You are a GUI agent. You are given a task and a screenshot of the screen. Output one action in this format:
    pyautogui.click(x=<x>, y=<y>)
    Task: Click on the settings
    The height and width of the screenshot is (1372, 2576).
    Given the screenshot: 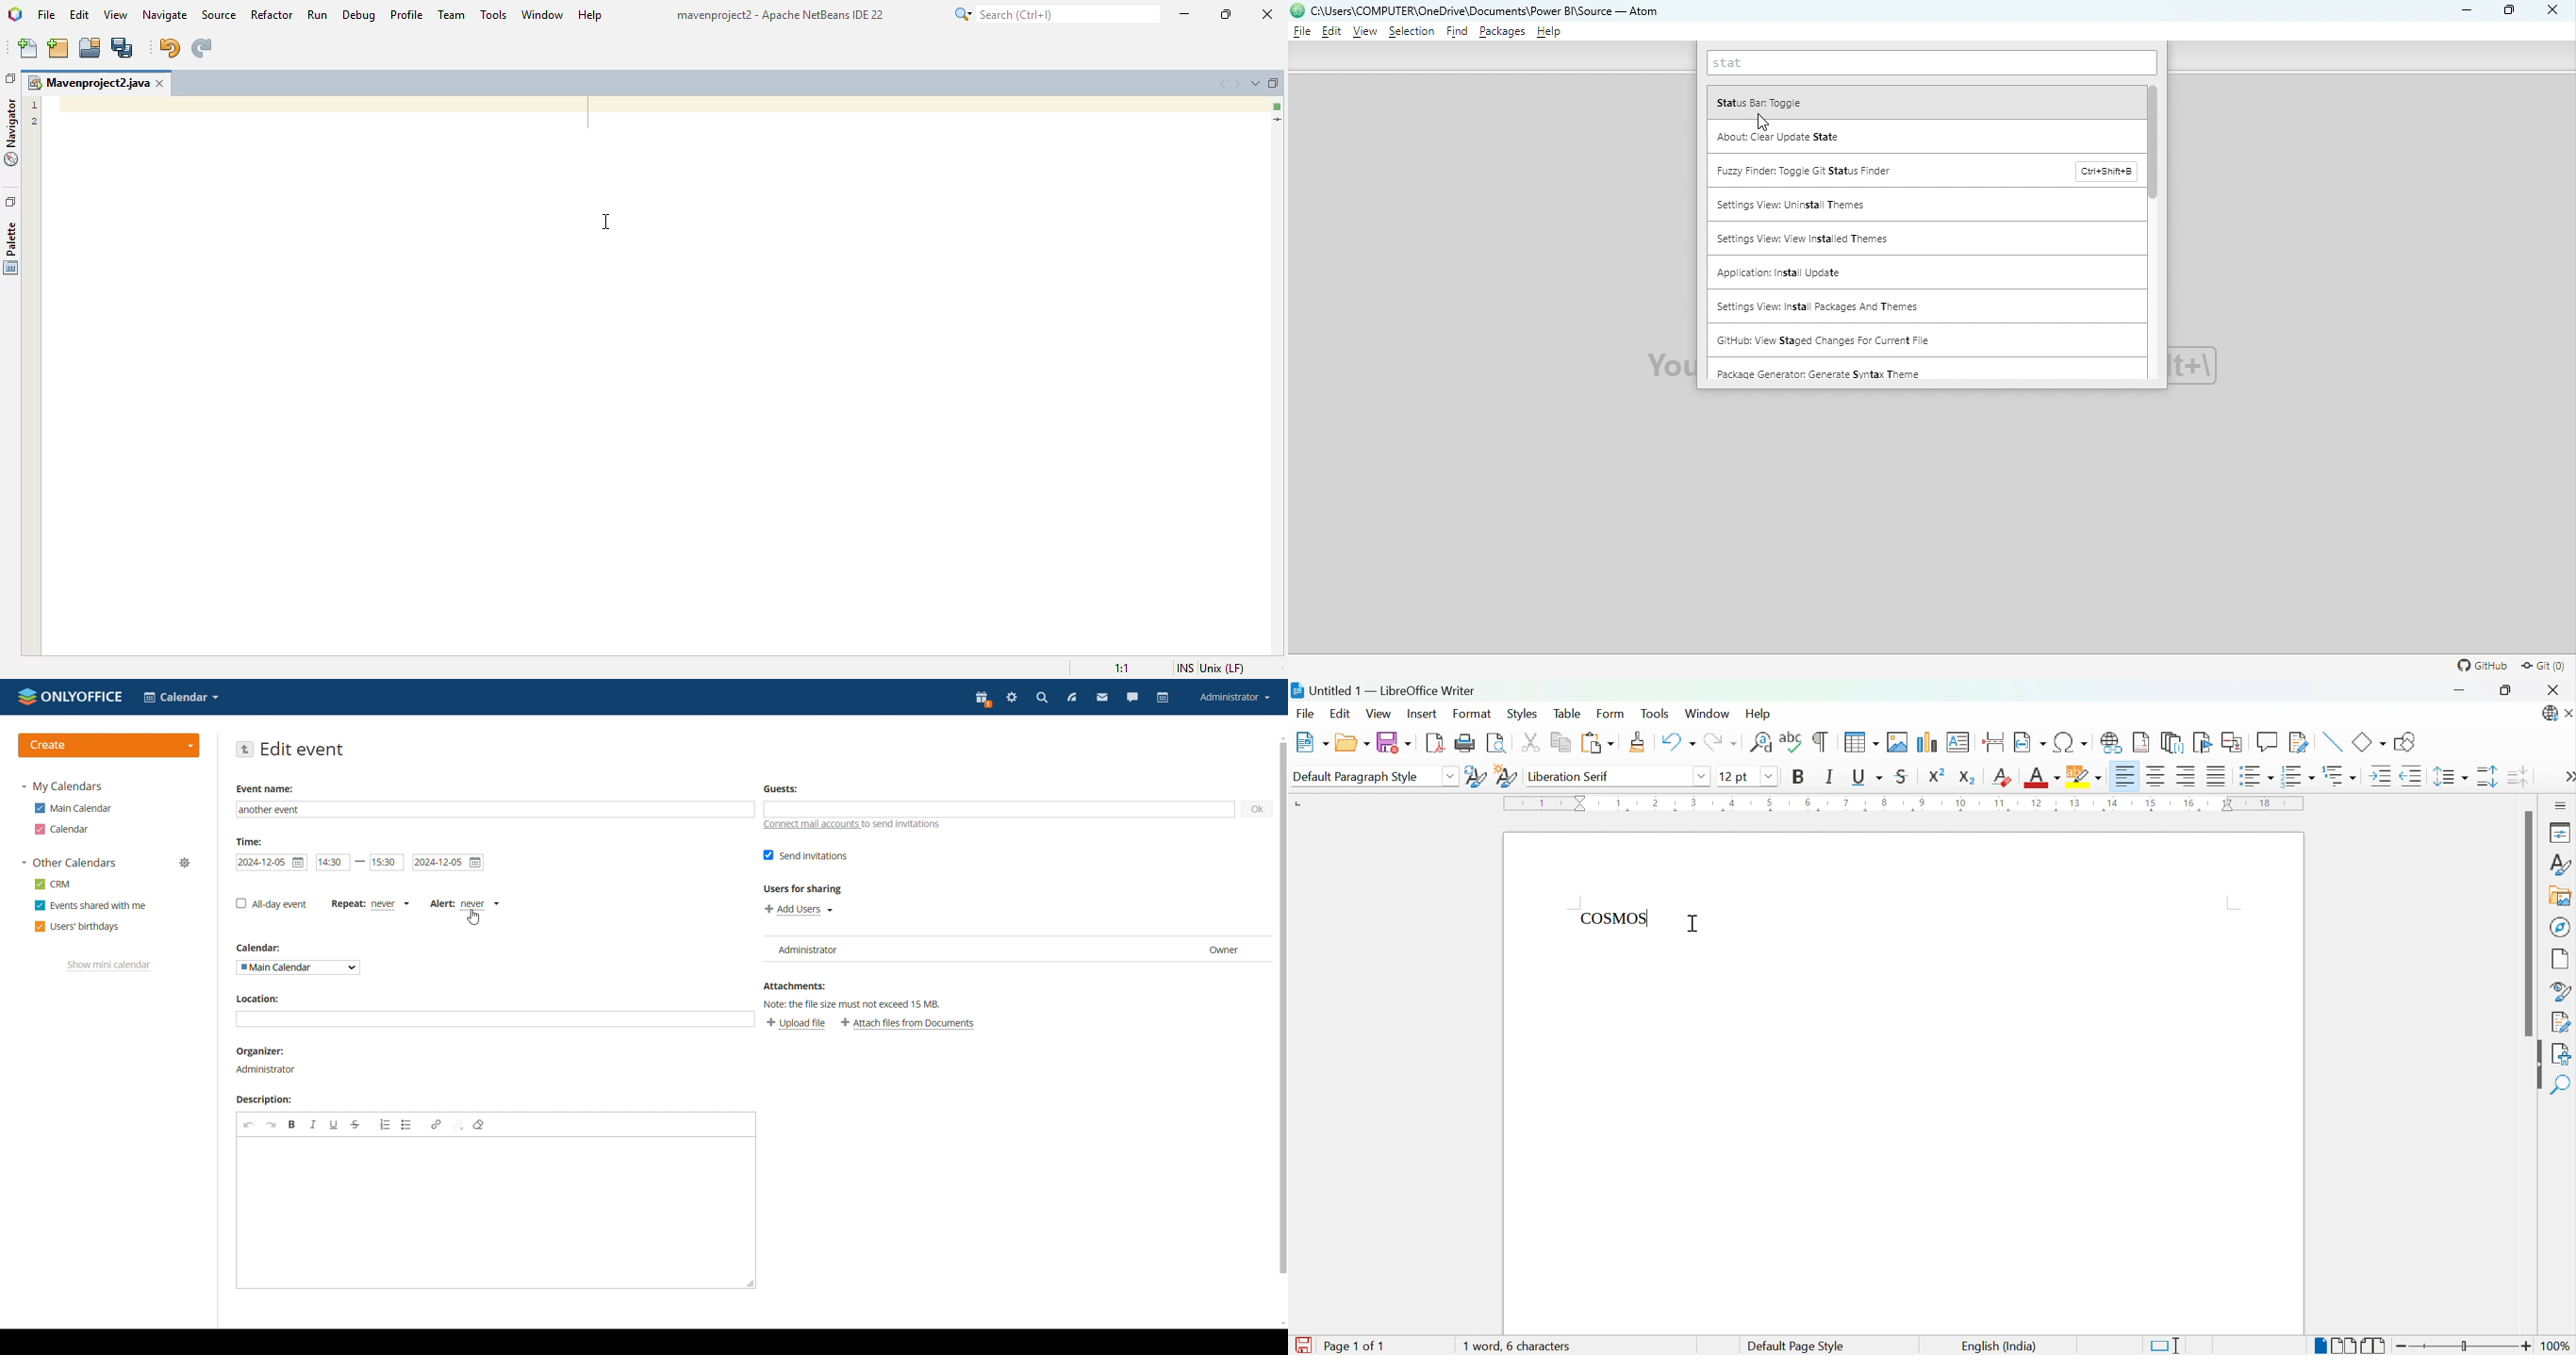 What is the action you would take?
    pyautogui.click(x=1013, y=698)
    